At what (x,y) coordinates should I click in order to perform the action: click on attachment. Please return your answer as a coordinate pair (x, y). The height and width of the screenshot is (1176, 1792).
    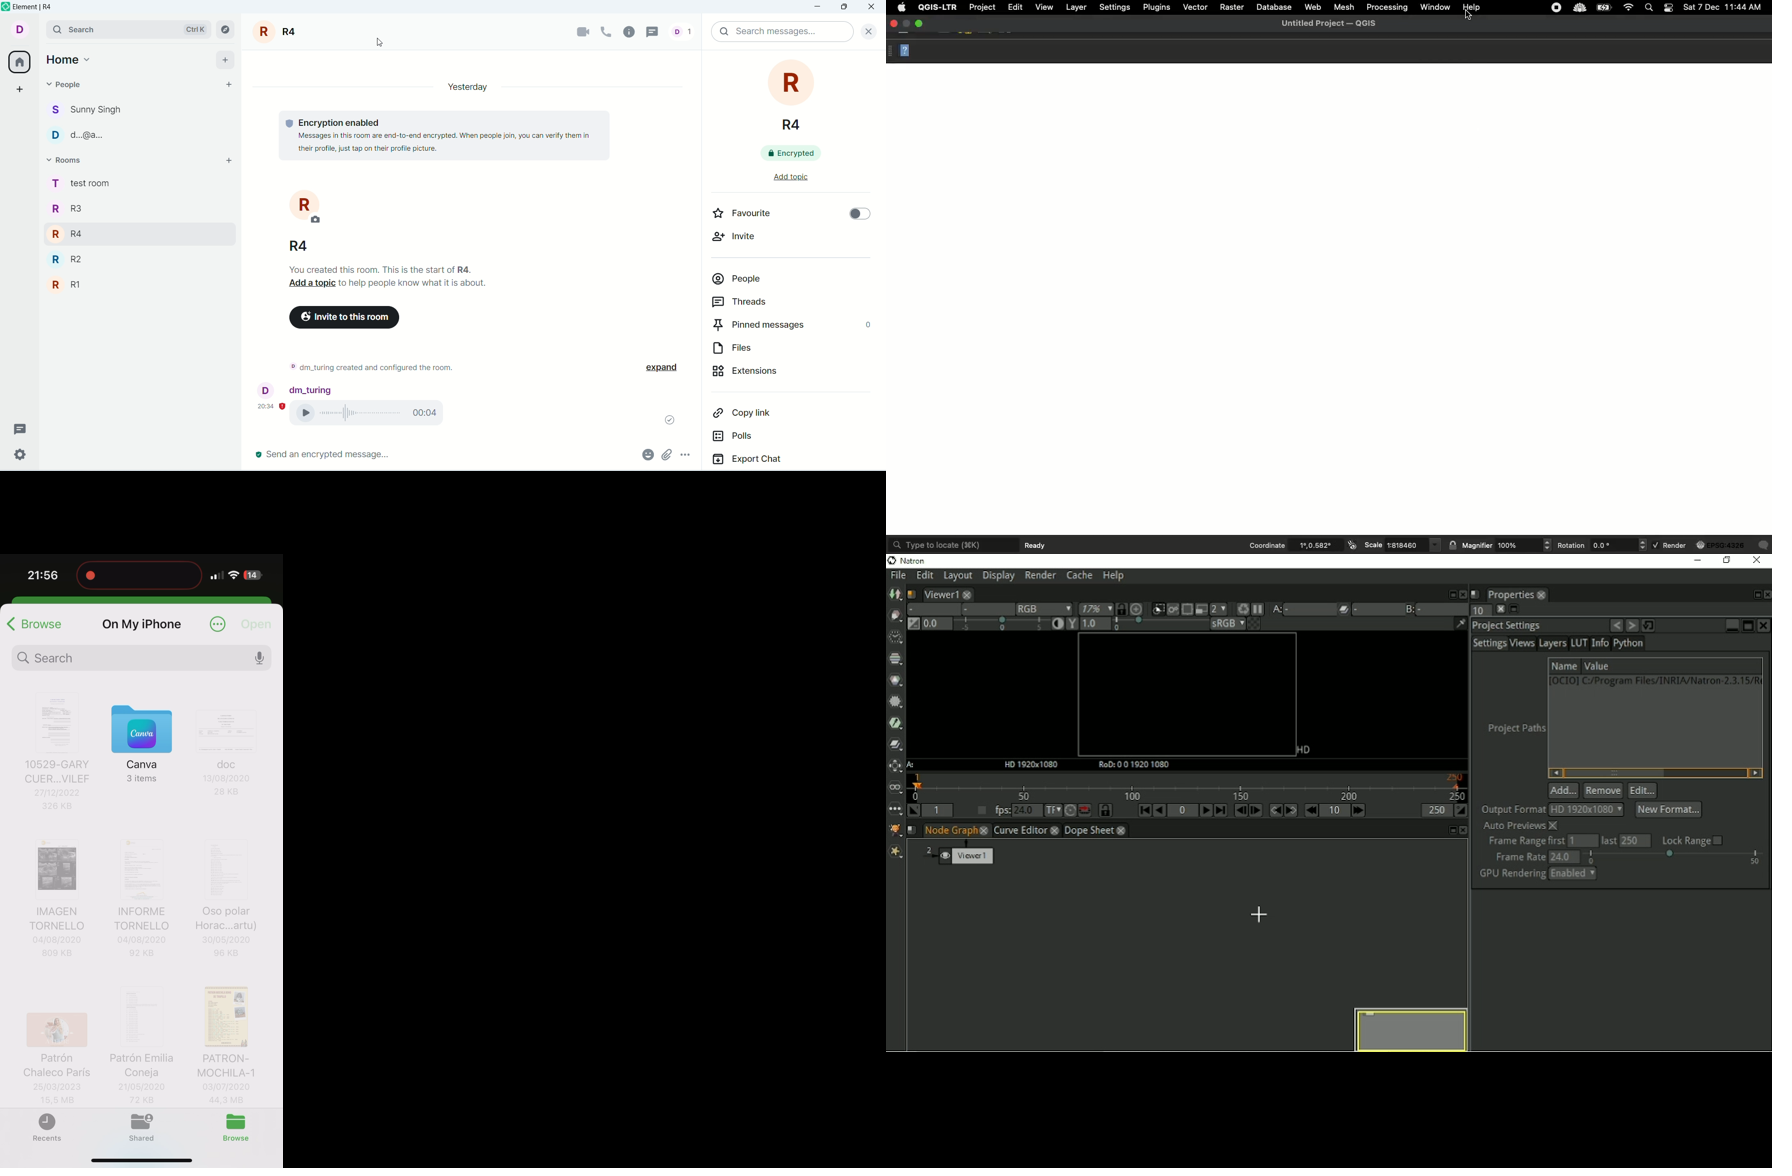
    Looking at the image, I should click on (666, 455).